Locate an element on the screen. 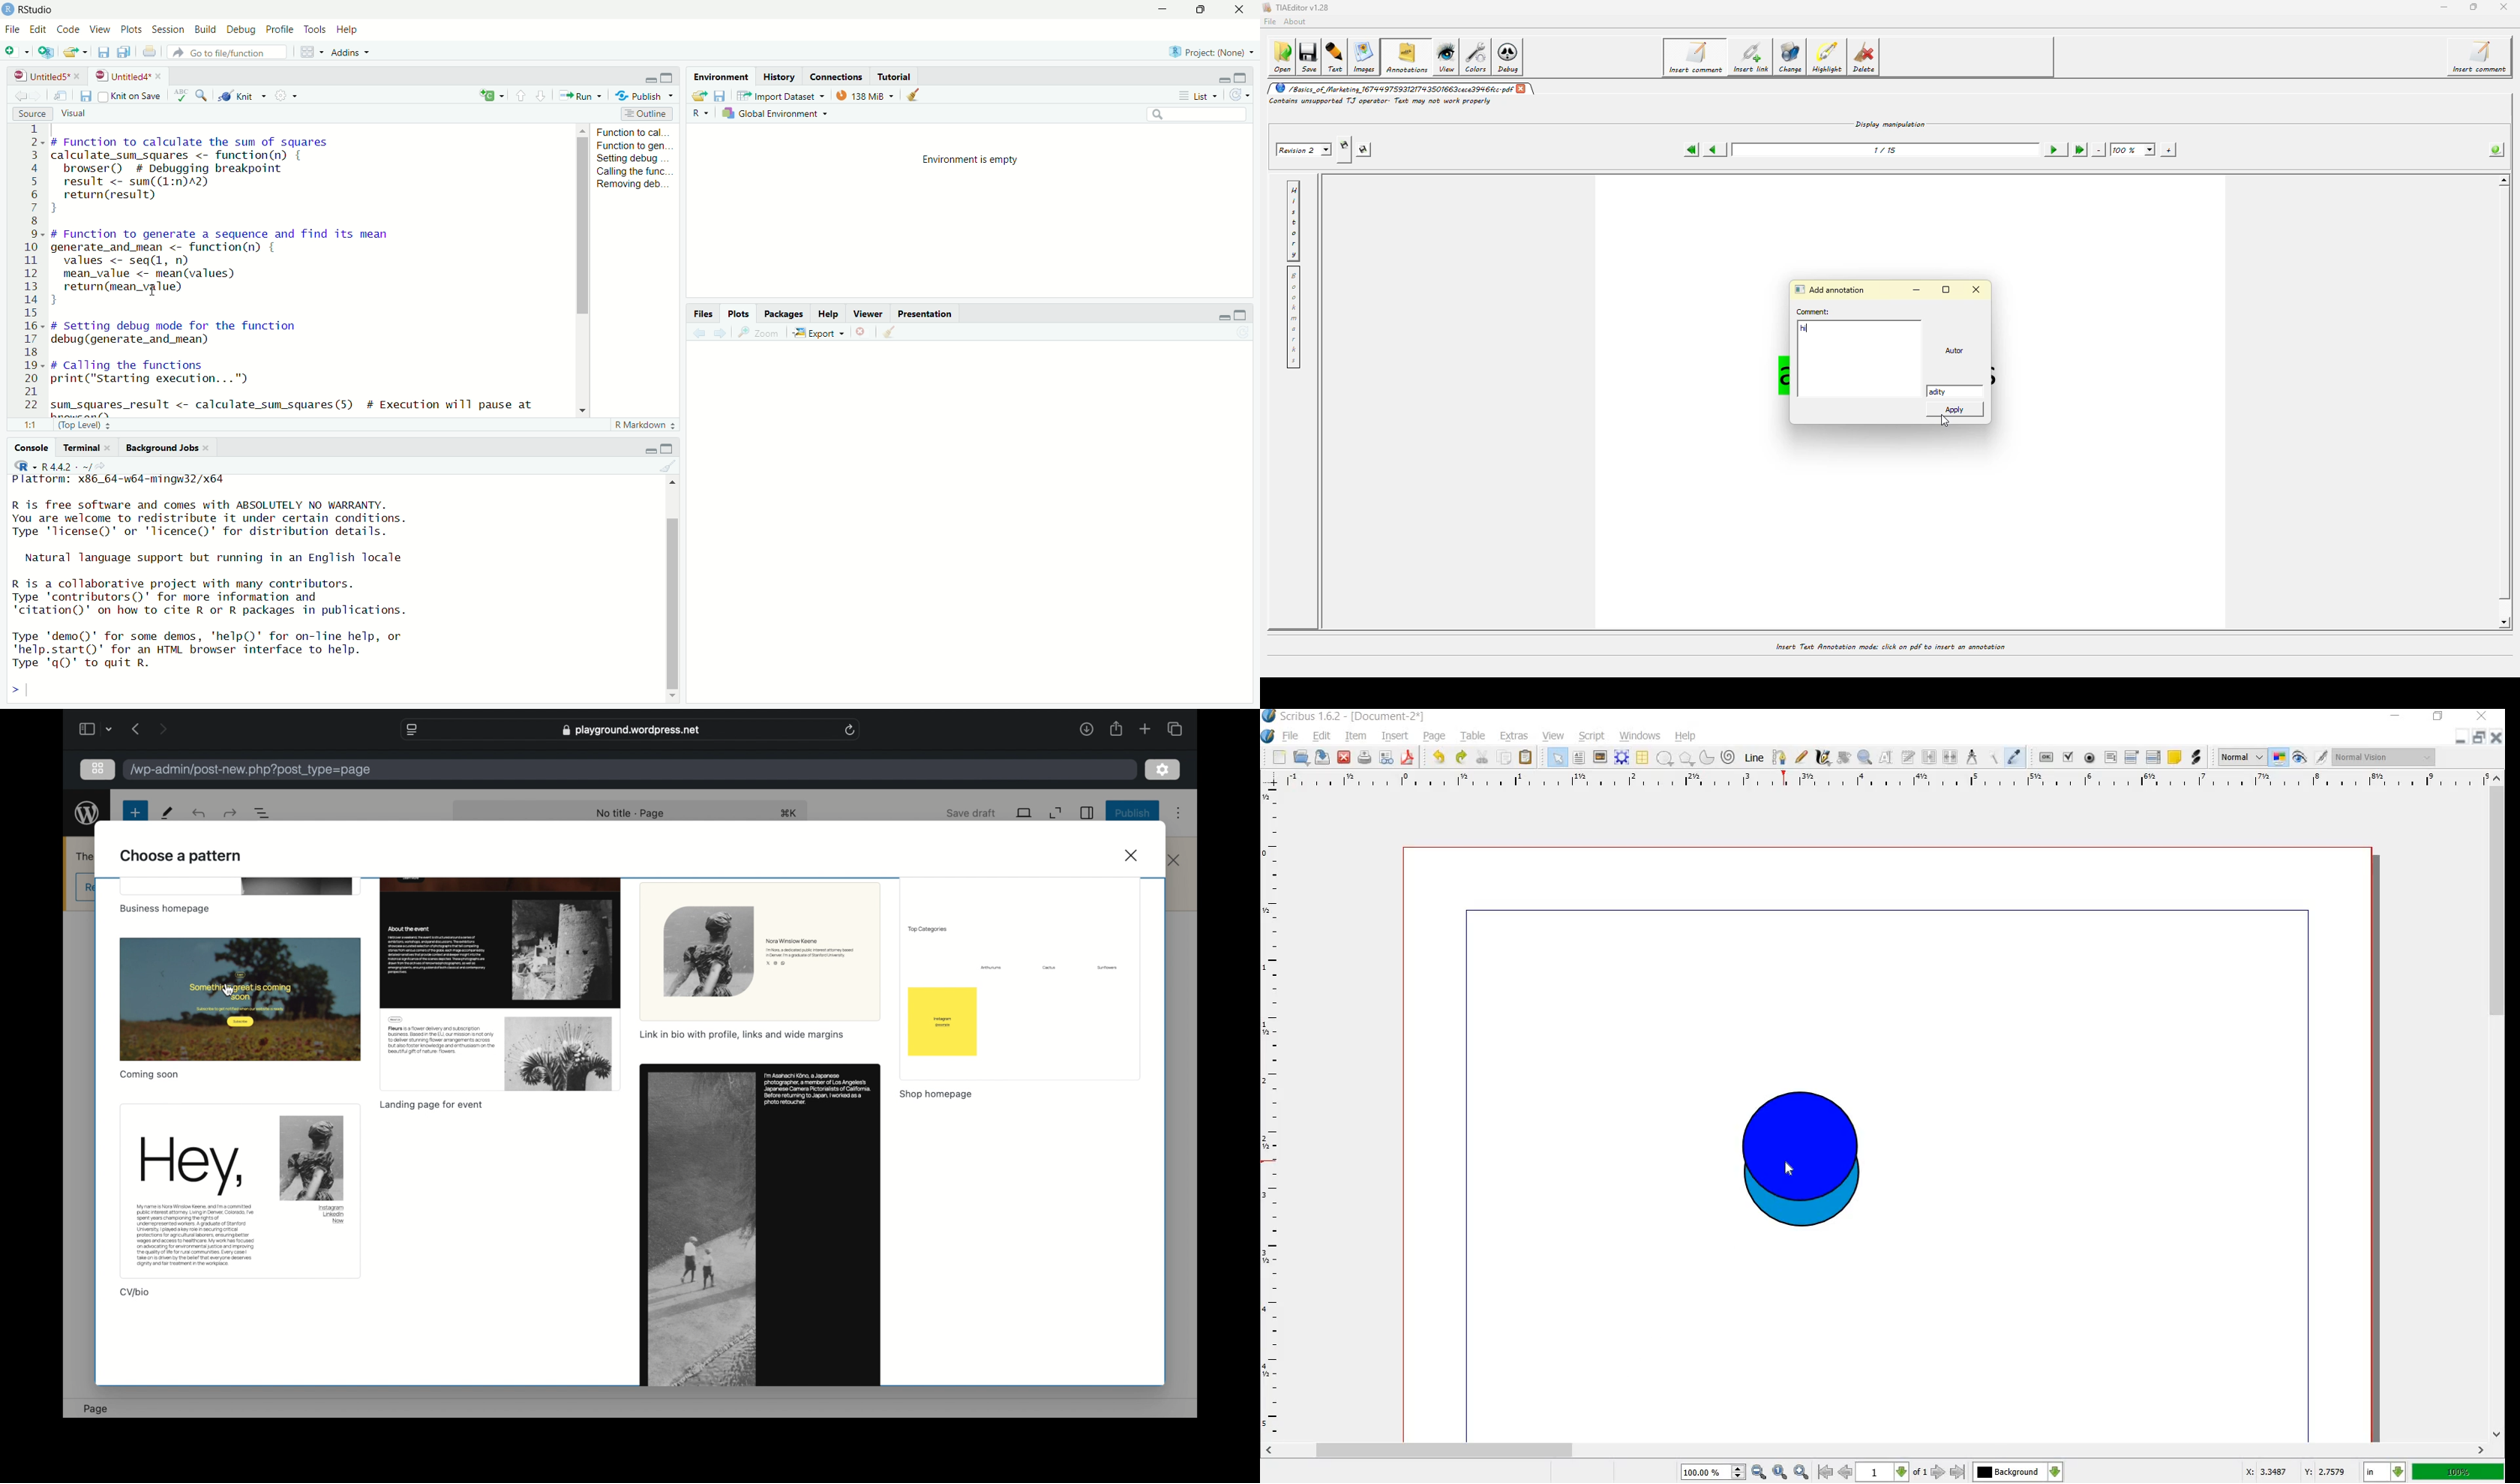 The height and width of the screenshot is (1484, 2520). go forward to the next source location is located at coordinates (39, 94).